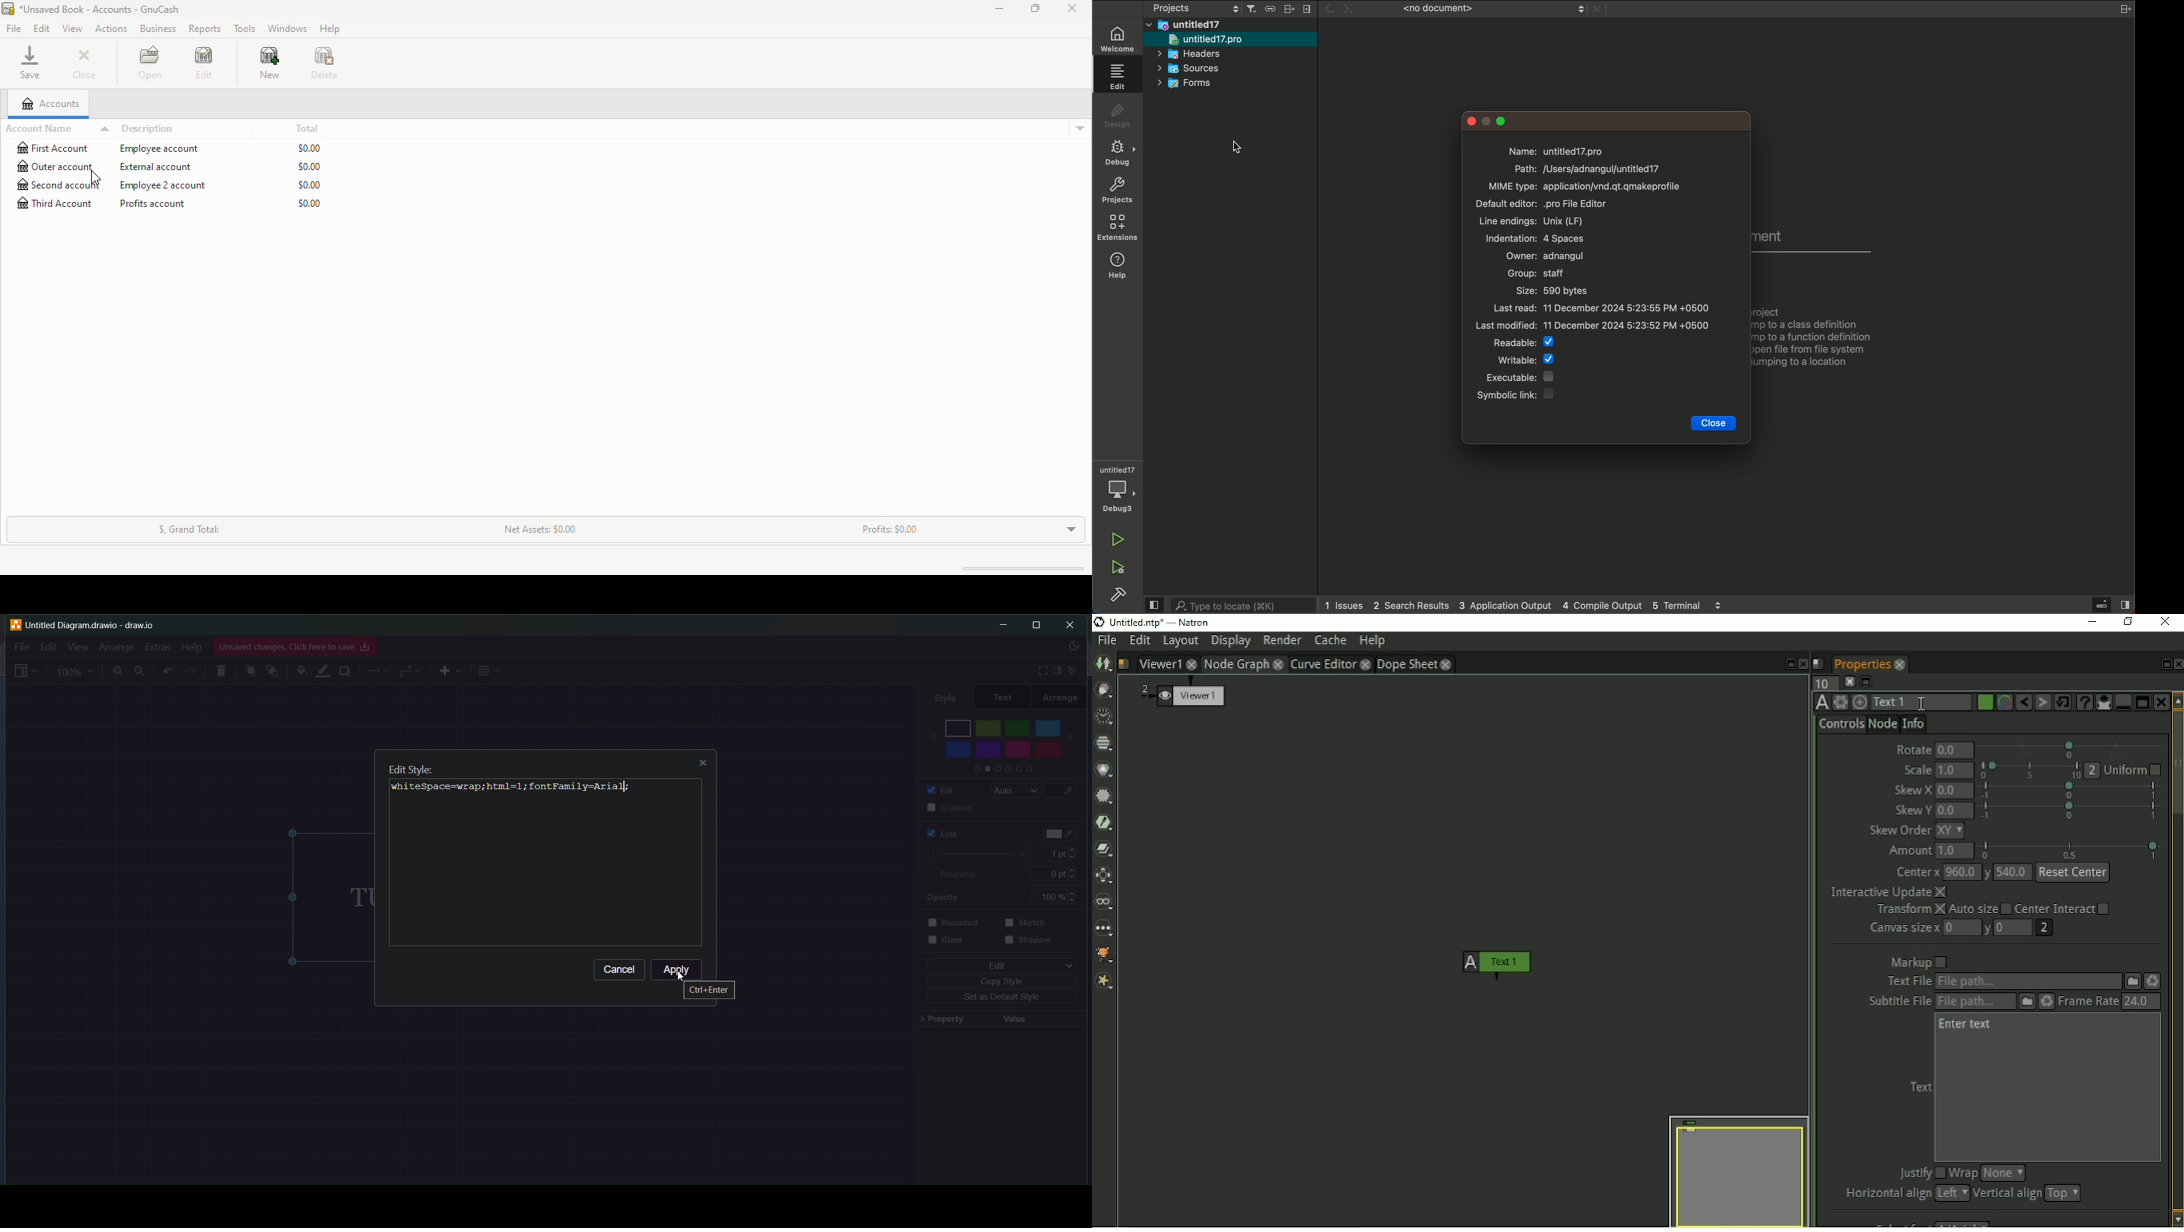 The image size is (2184, 1232). Describe the element at coordinates (1116, 536) in the screenshot. I see `run` at that location.